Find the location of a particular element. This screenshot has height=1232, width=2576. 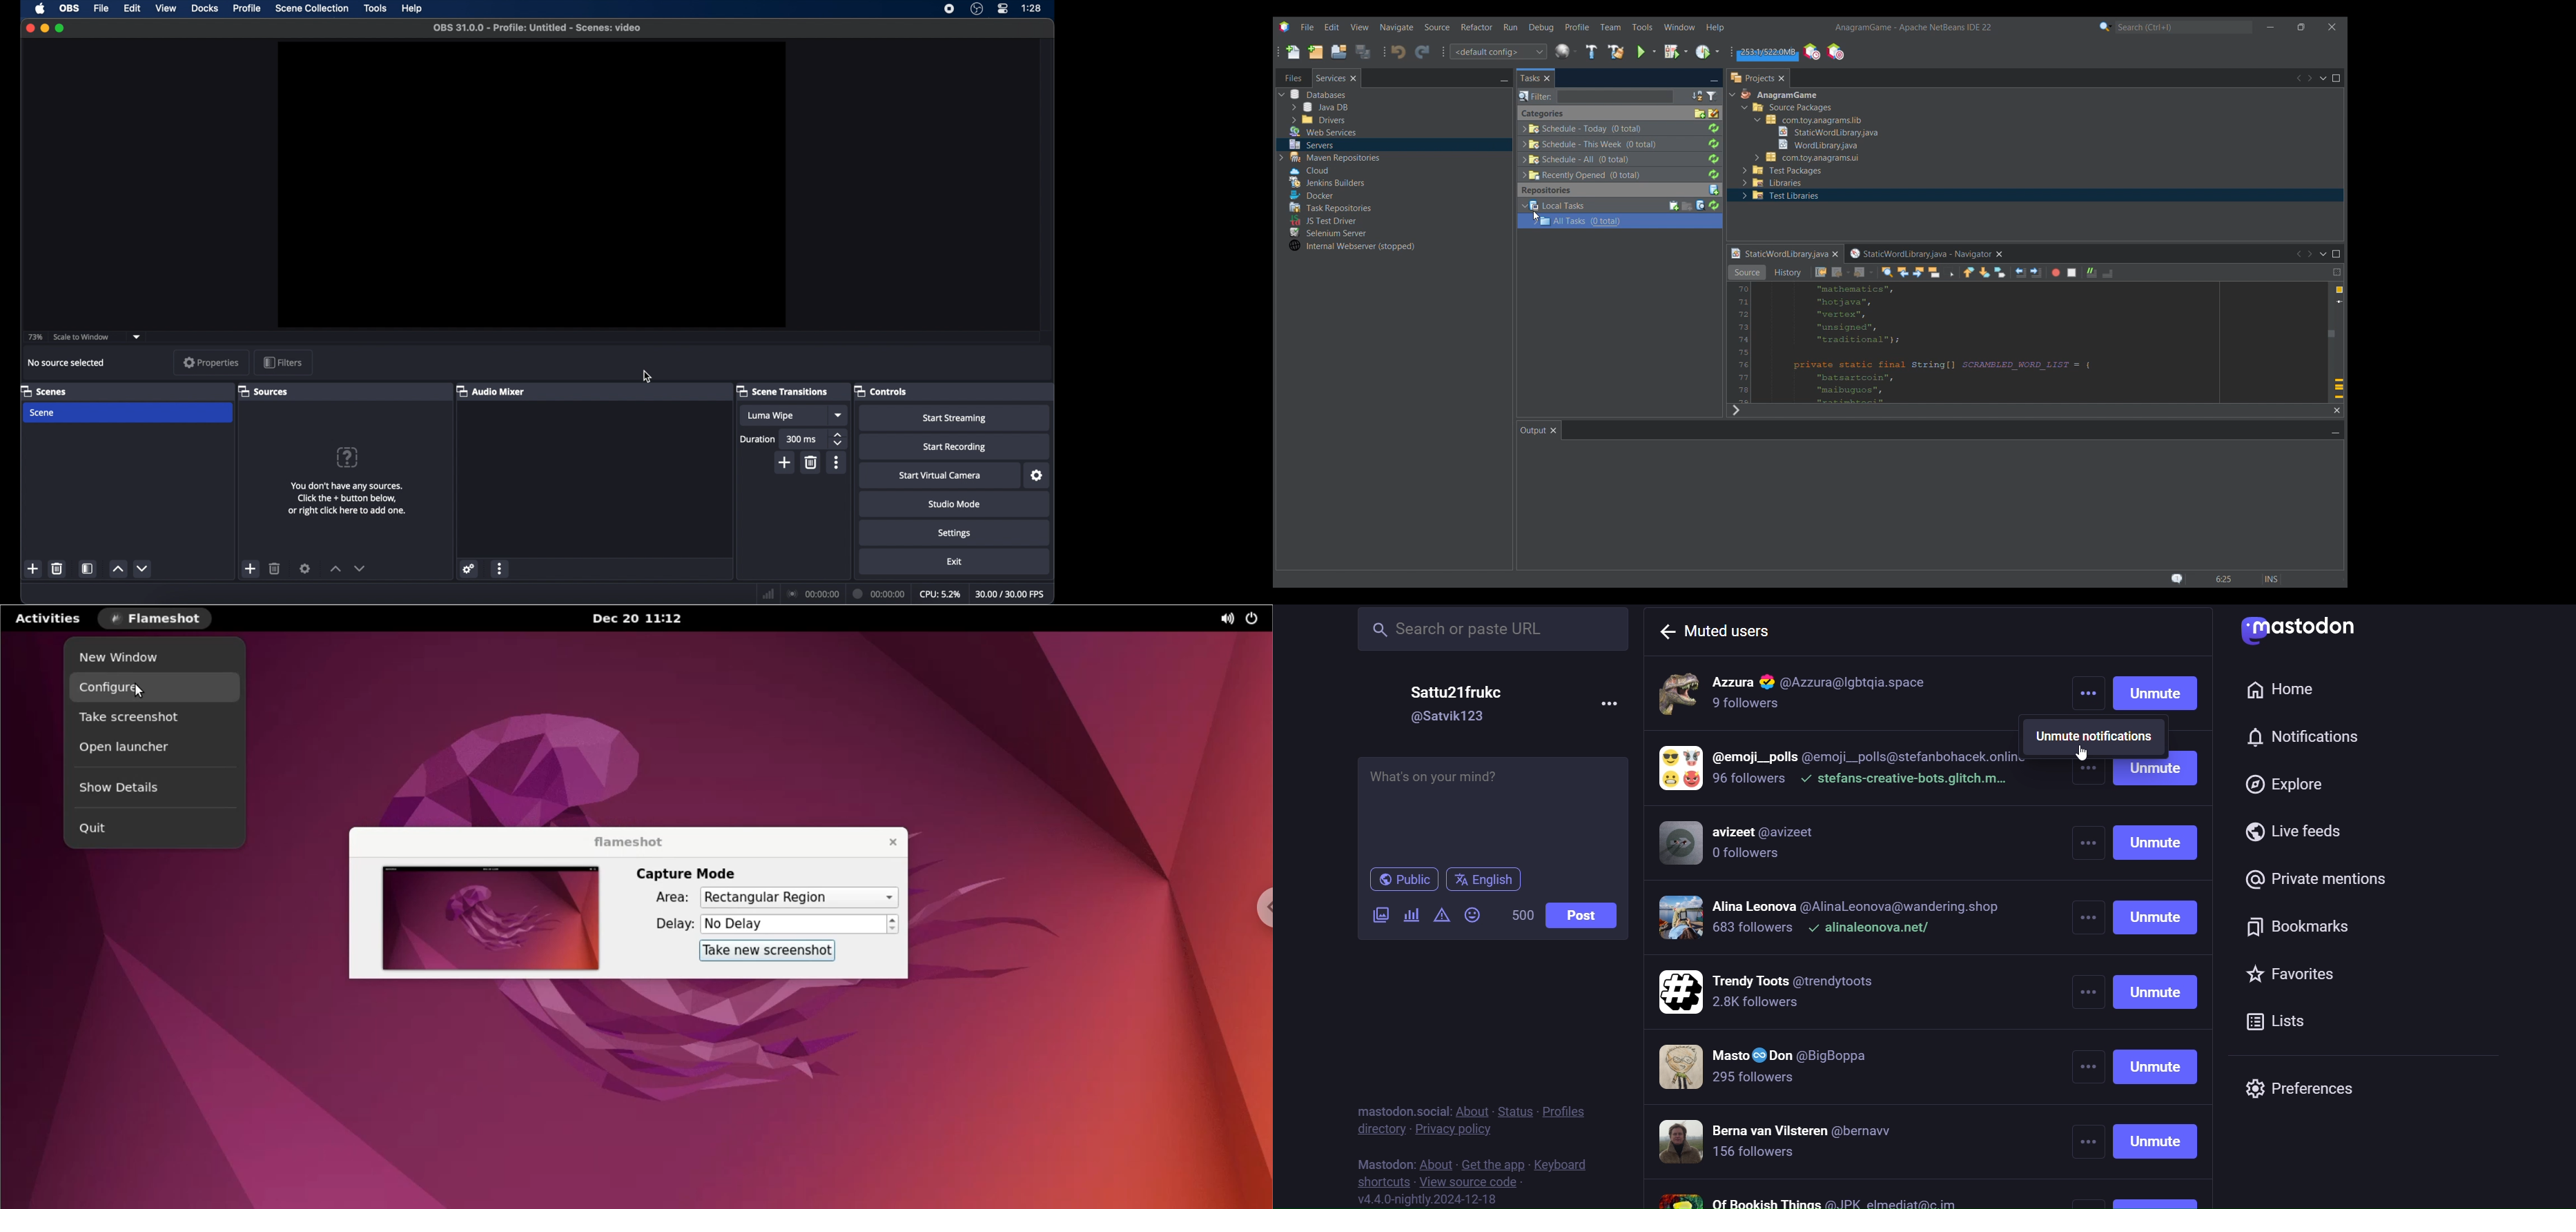

time is located at coordinates (1031, 8).